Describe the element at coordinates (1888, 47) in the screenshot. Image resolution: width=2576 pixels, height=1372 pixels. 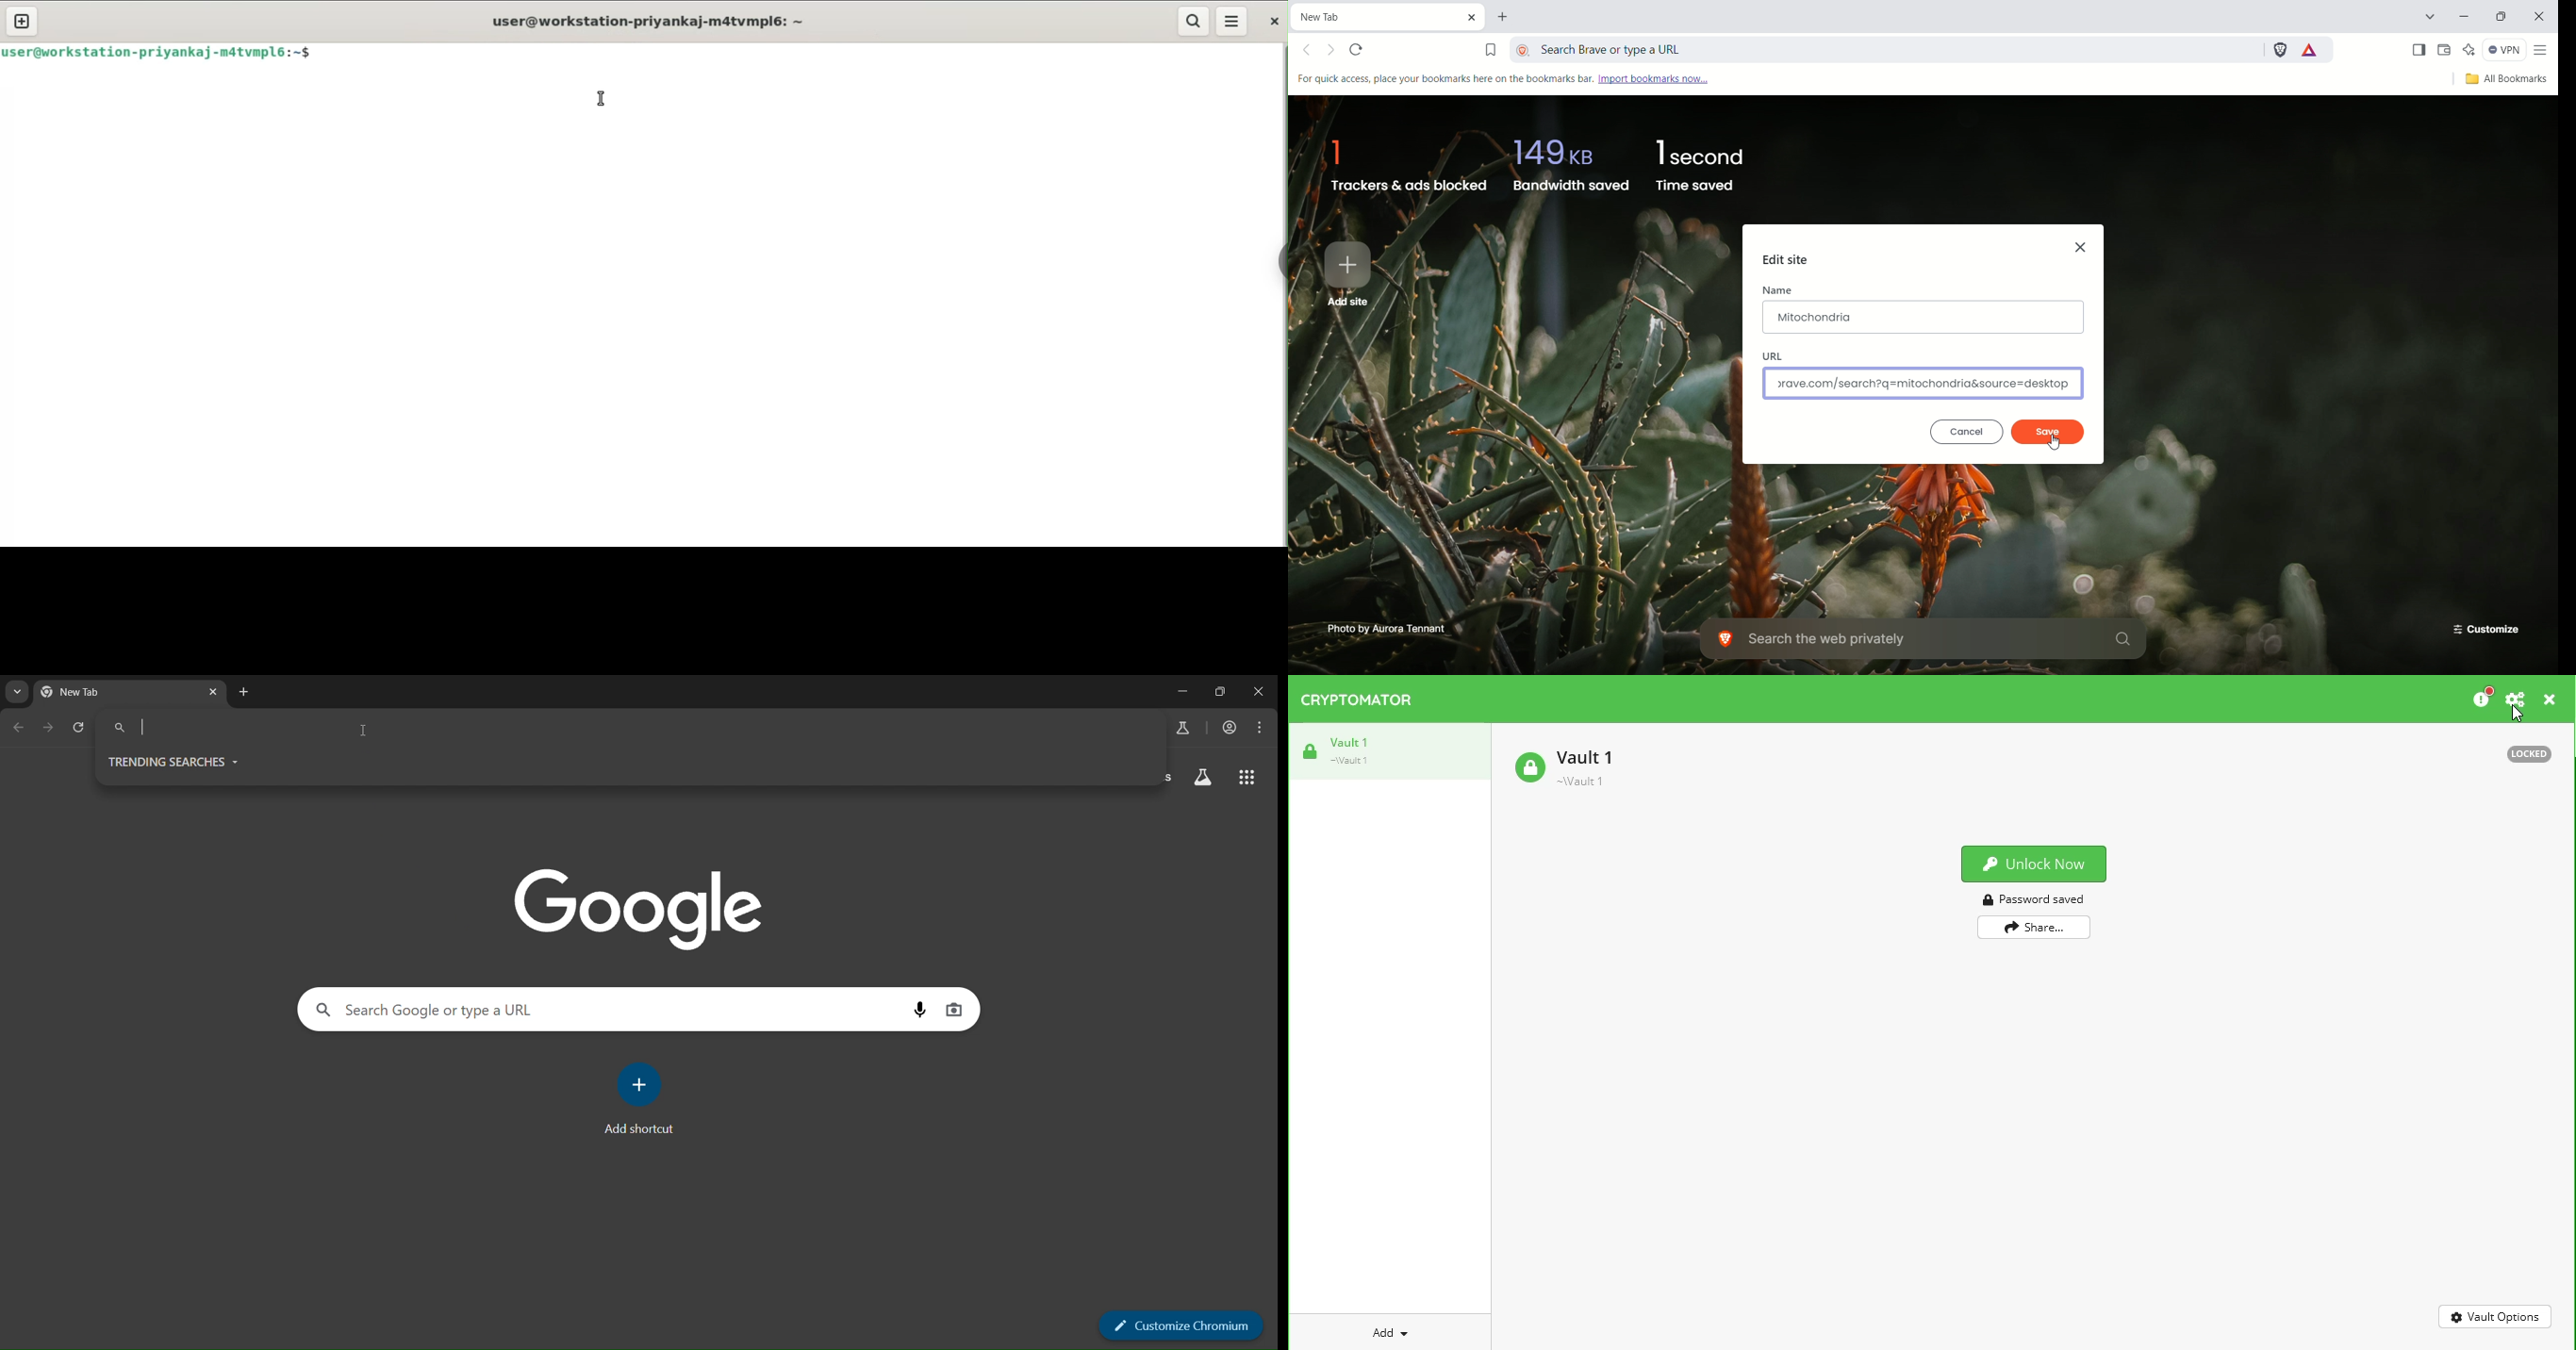
I see `search brave or type a URL` at that location.